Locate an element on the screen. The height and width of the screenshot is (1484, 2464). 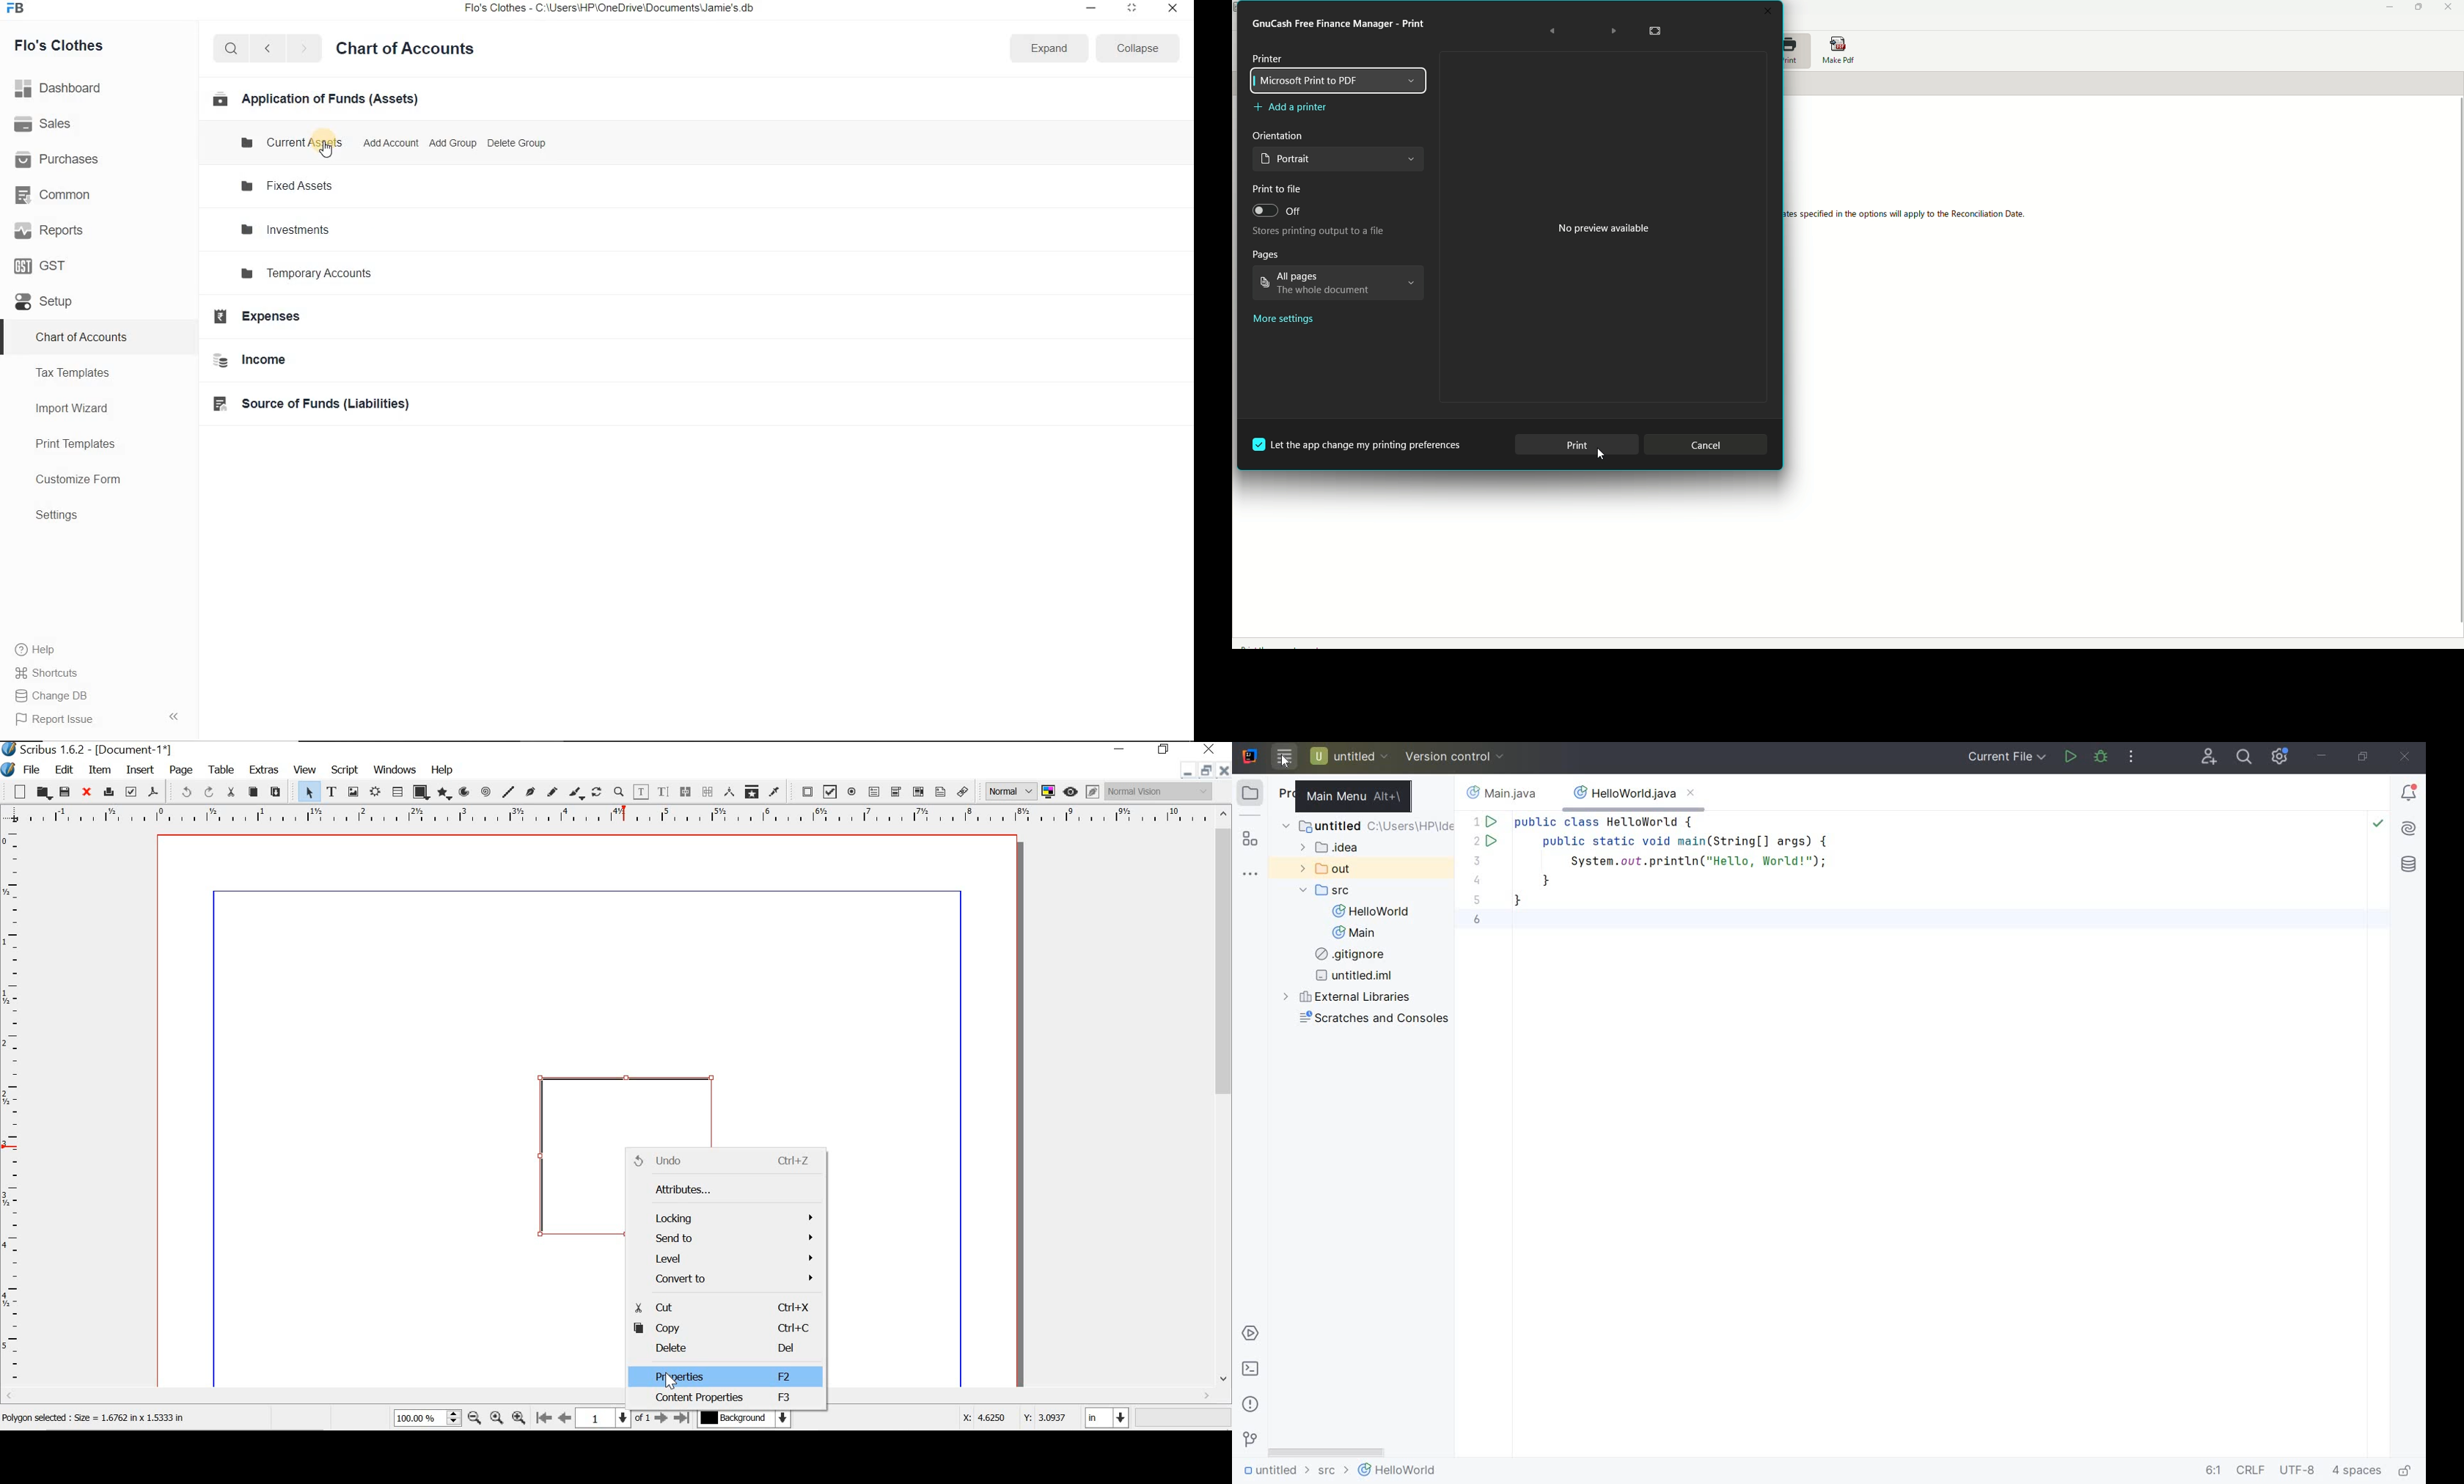
Print Templates is located at coordinates (89, 443).